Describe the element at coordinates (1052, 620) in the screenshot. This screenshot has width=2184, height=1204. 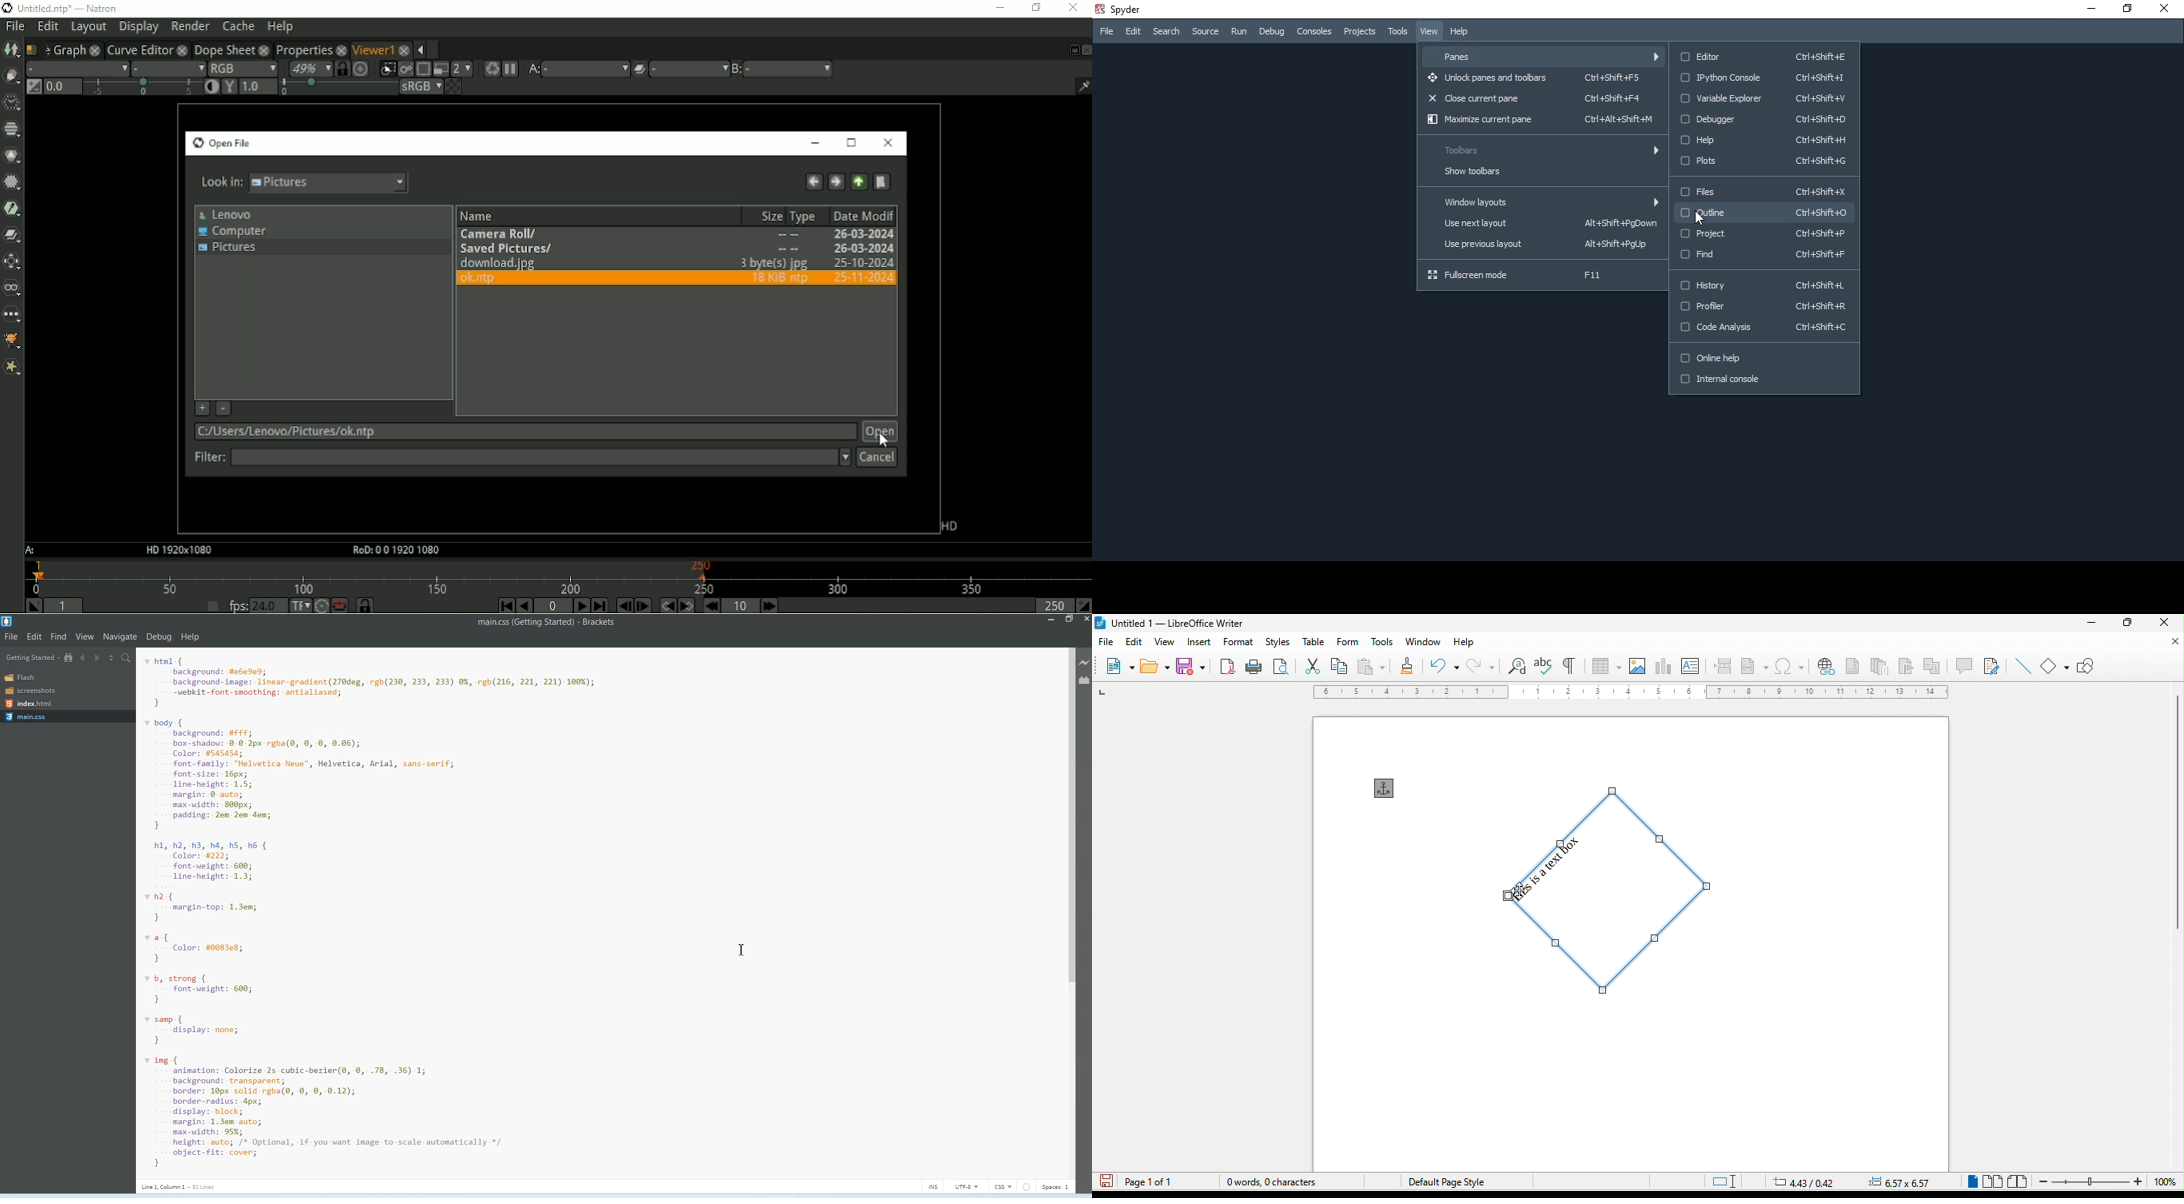
I see `Minimize` at that location.